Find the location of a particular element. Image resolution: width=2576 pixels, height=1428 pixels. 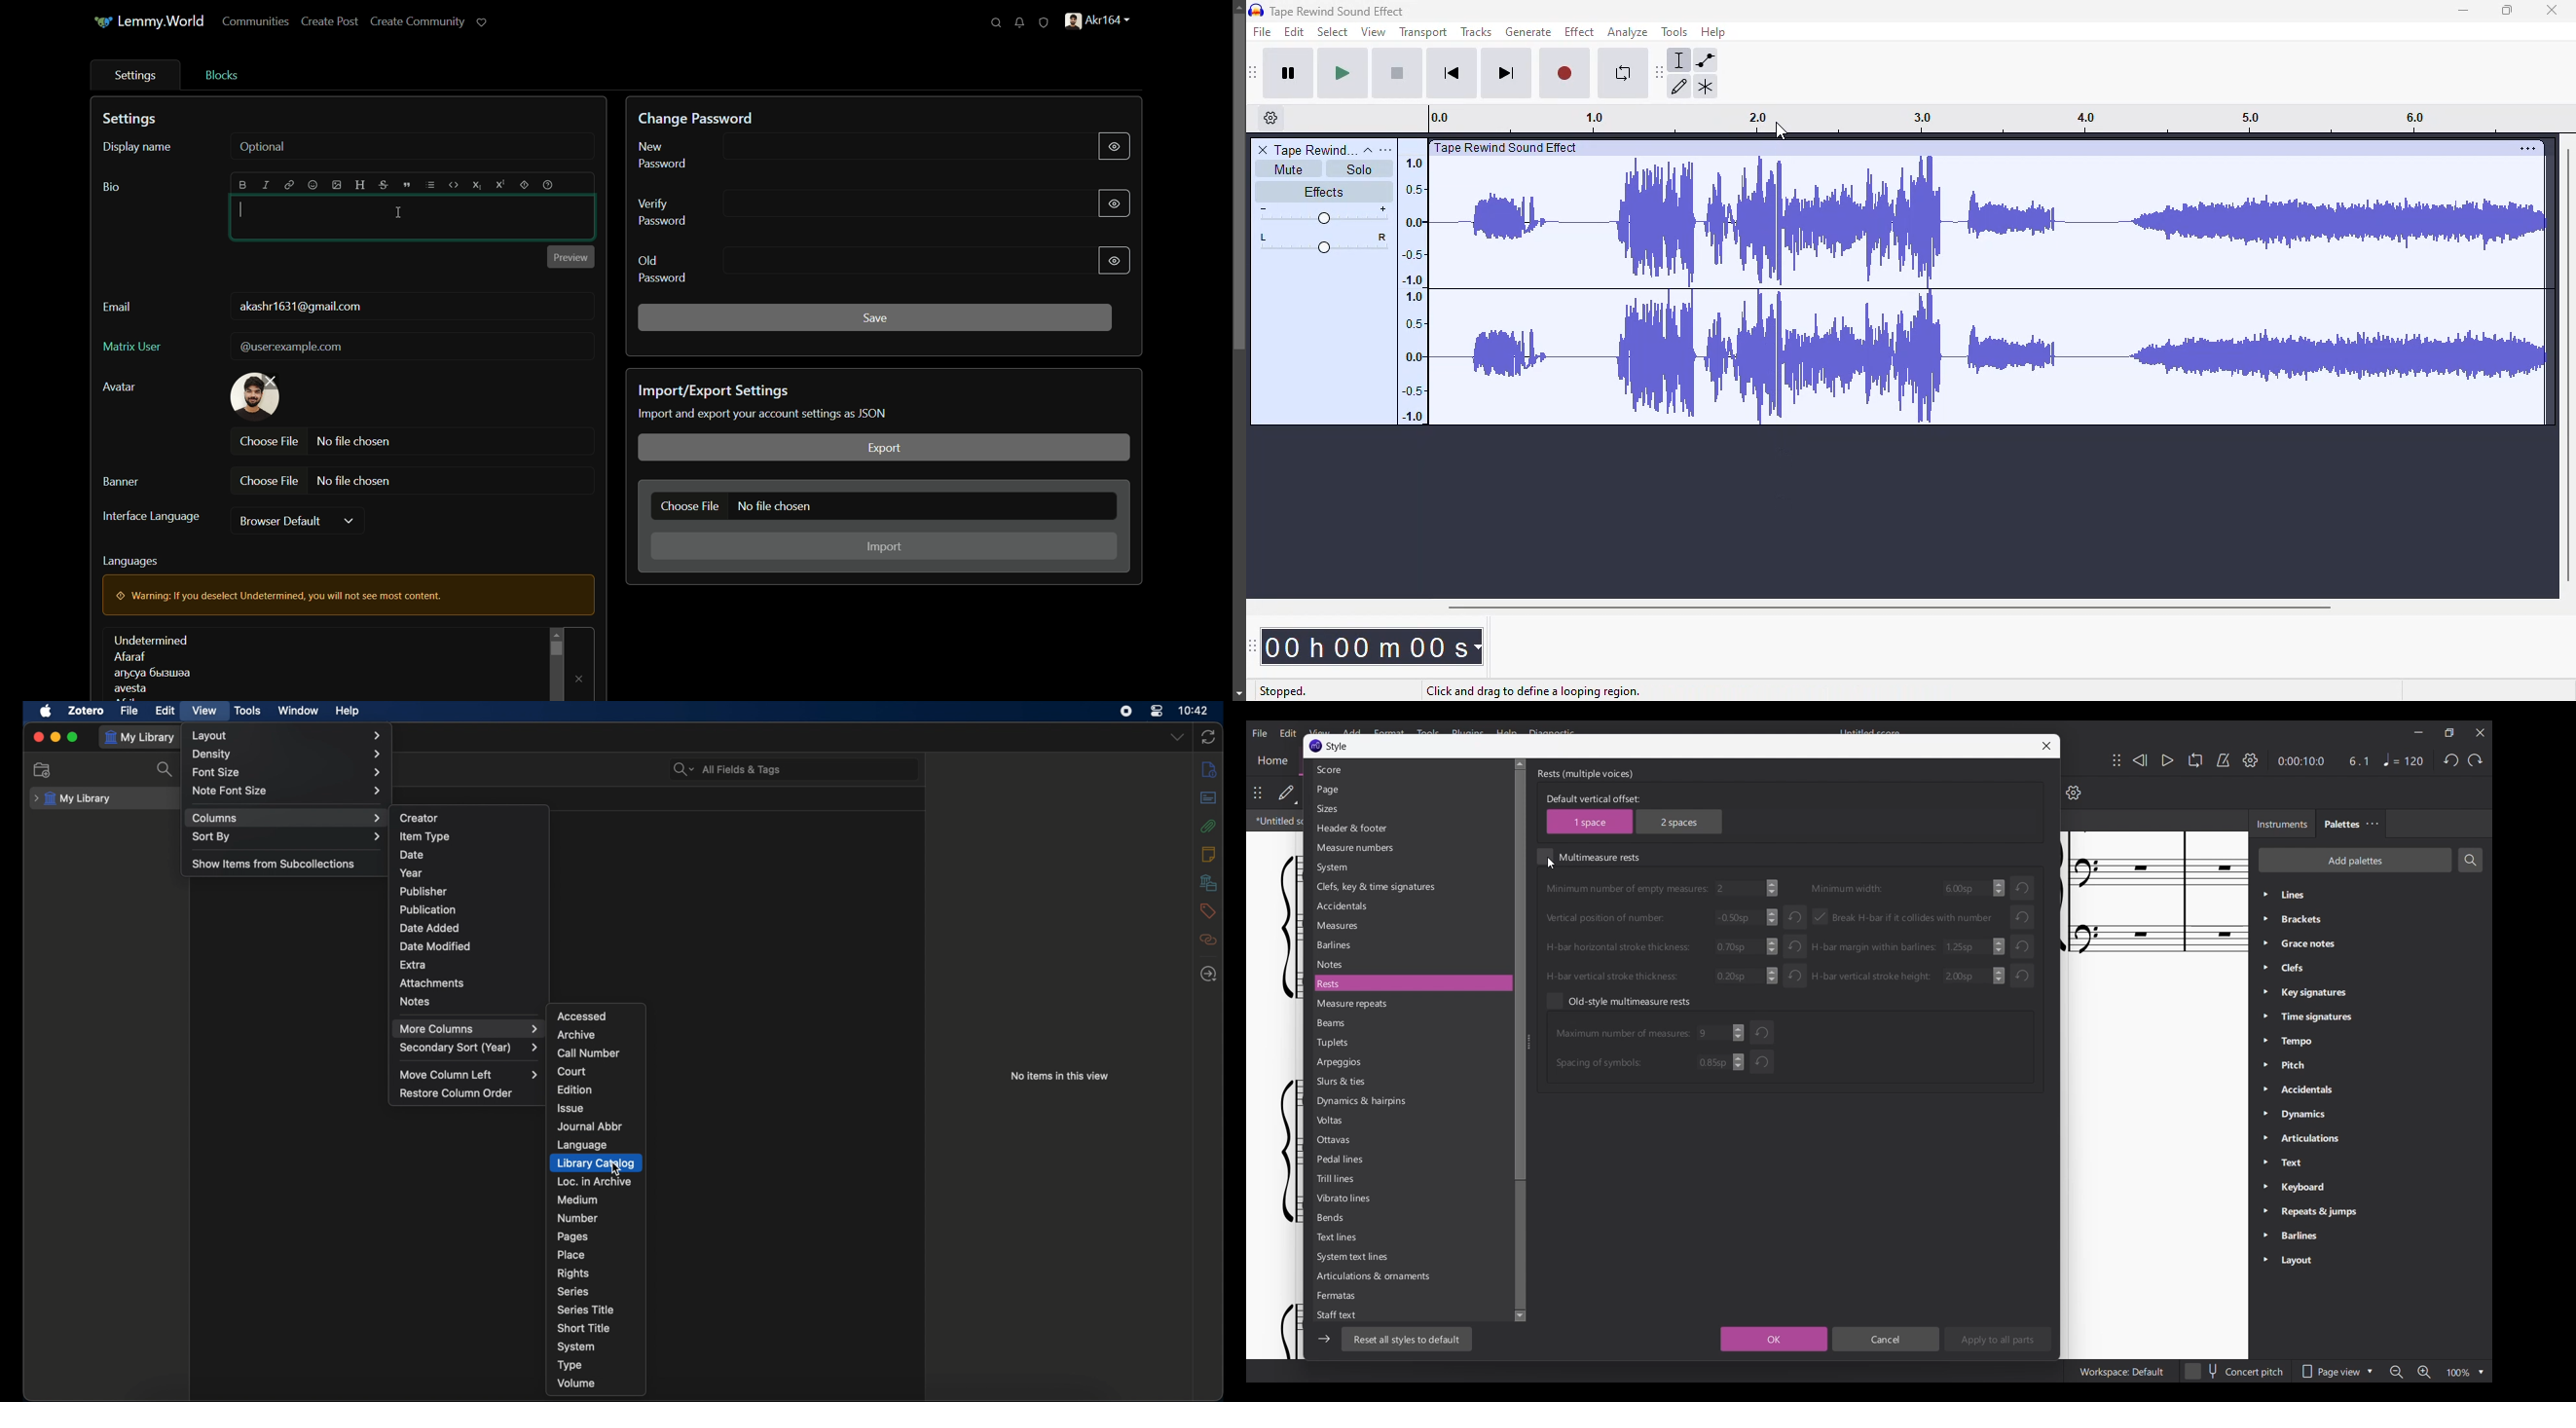

save is located at coordinates (875, 319).